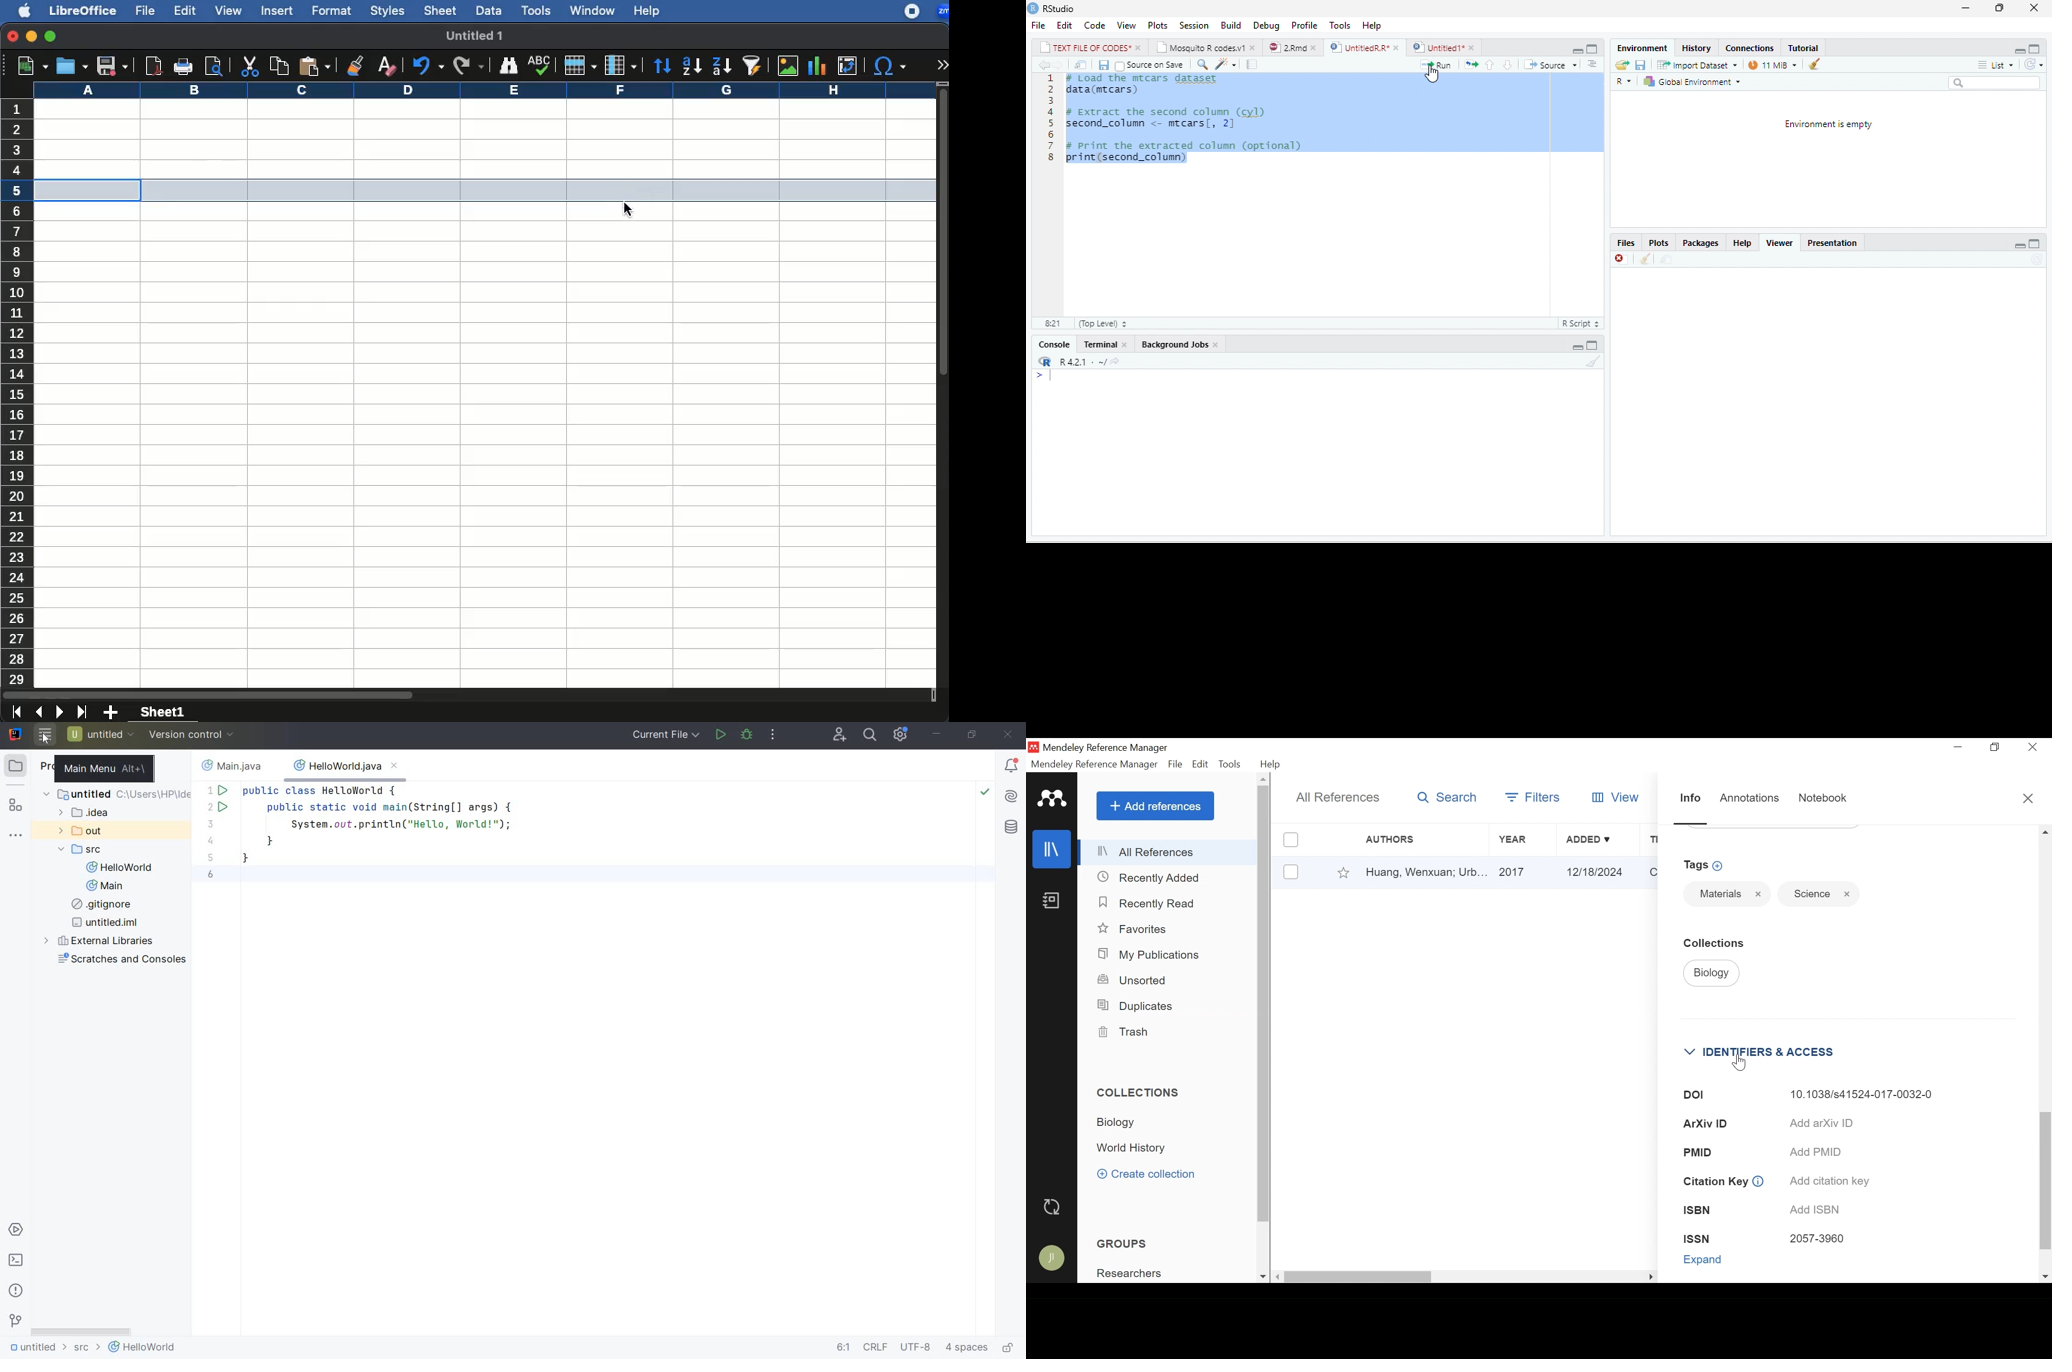 This screenshot has width=2072, height=1372. Describe the element at coordinates (1109, 748) in the screenshot. I see `Mendeley Reference Manager` at that location.